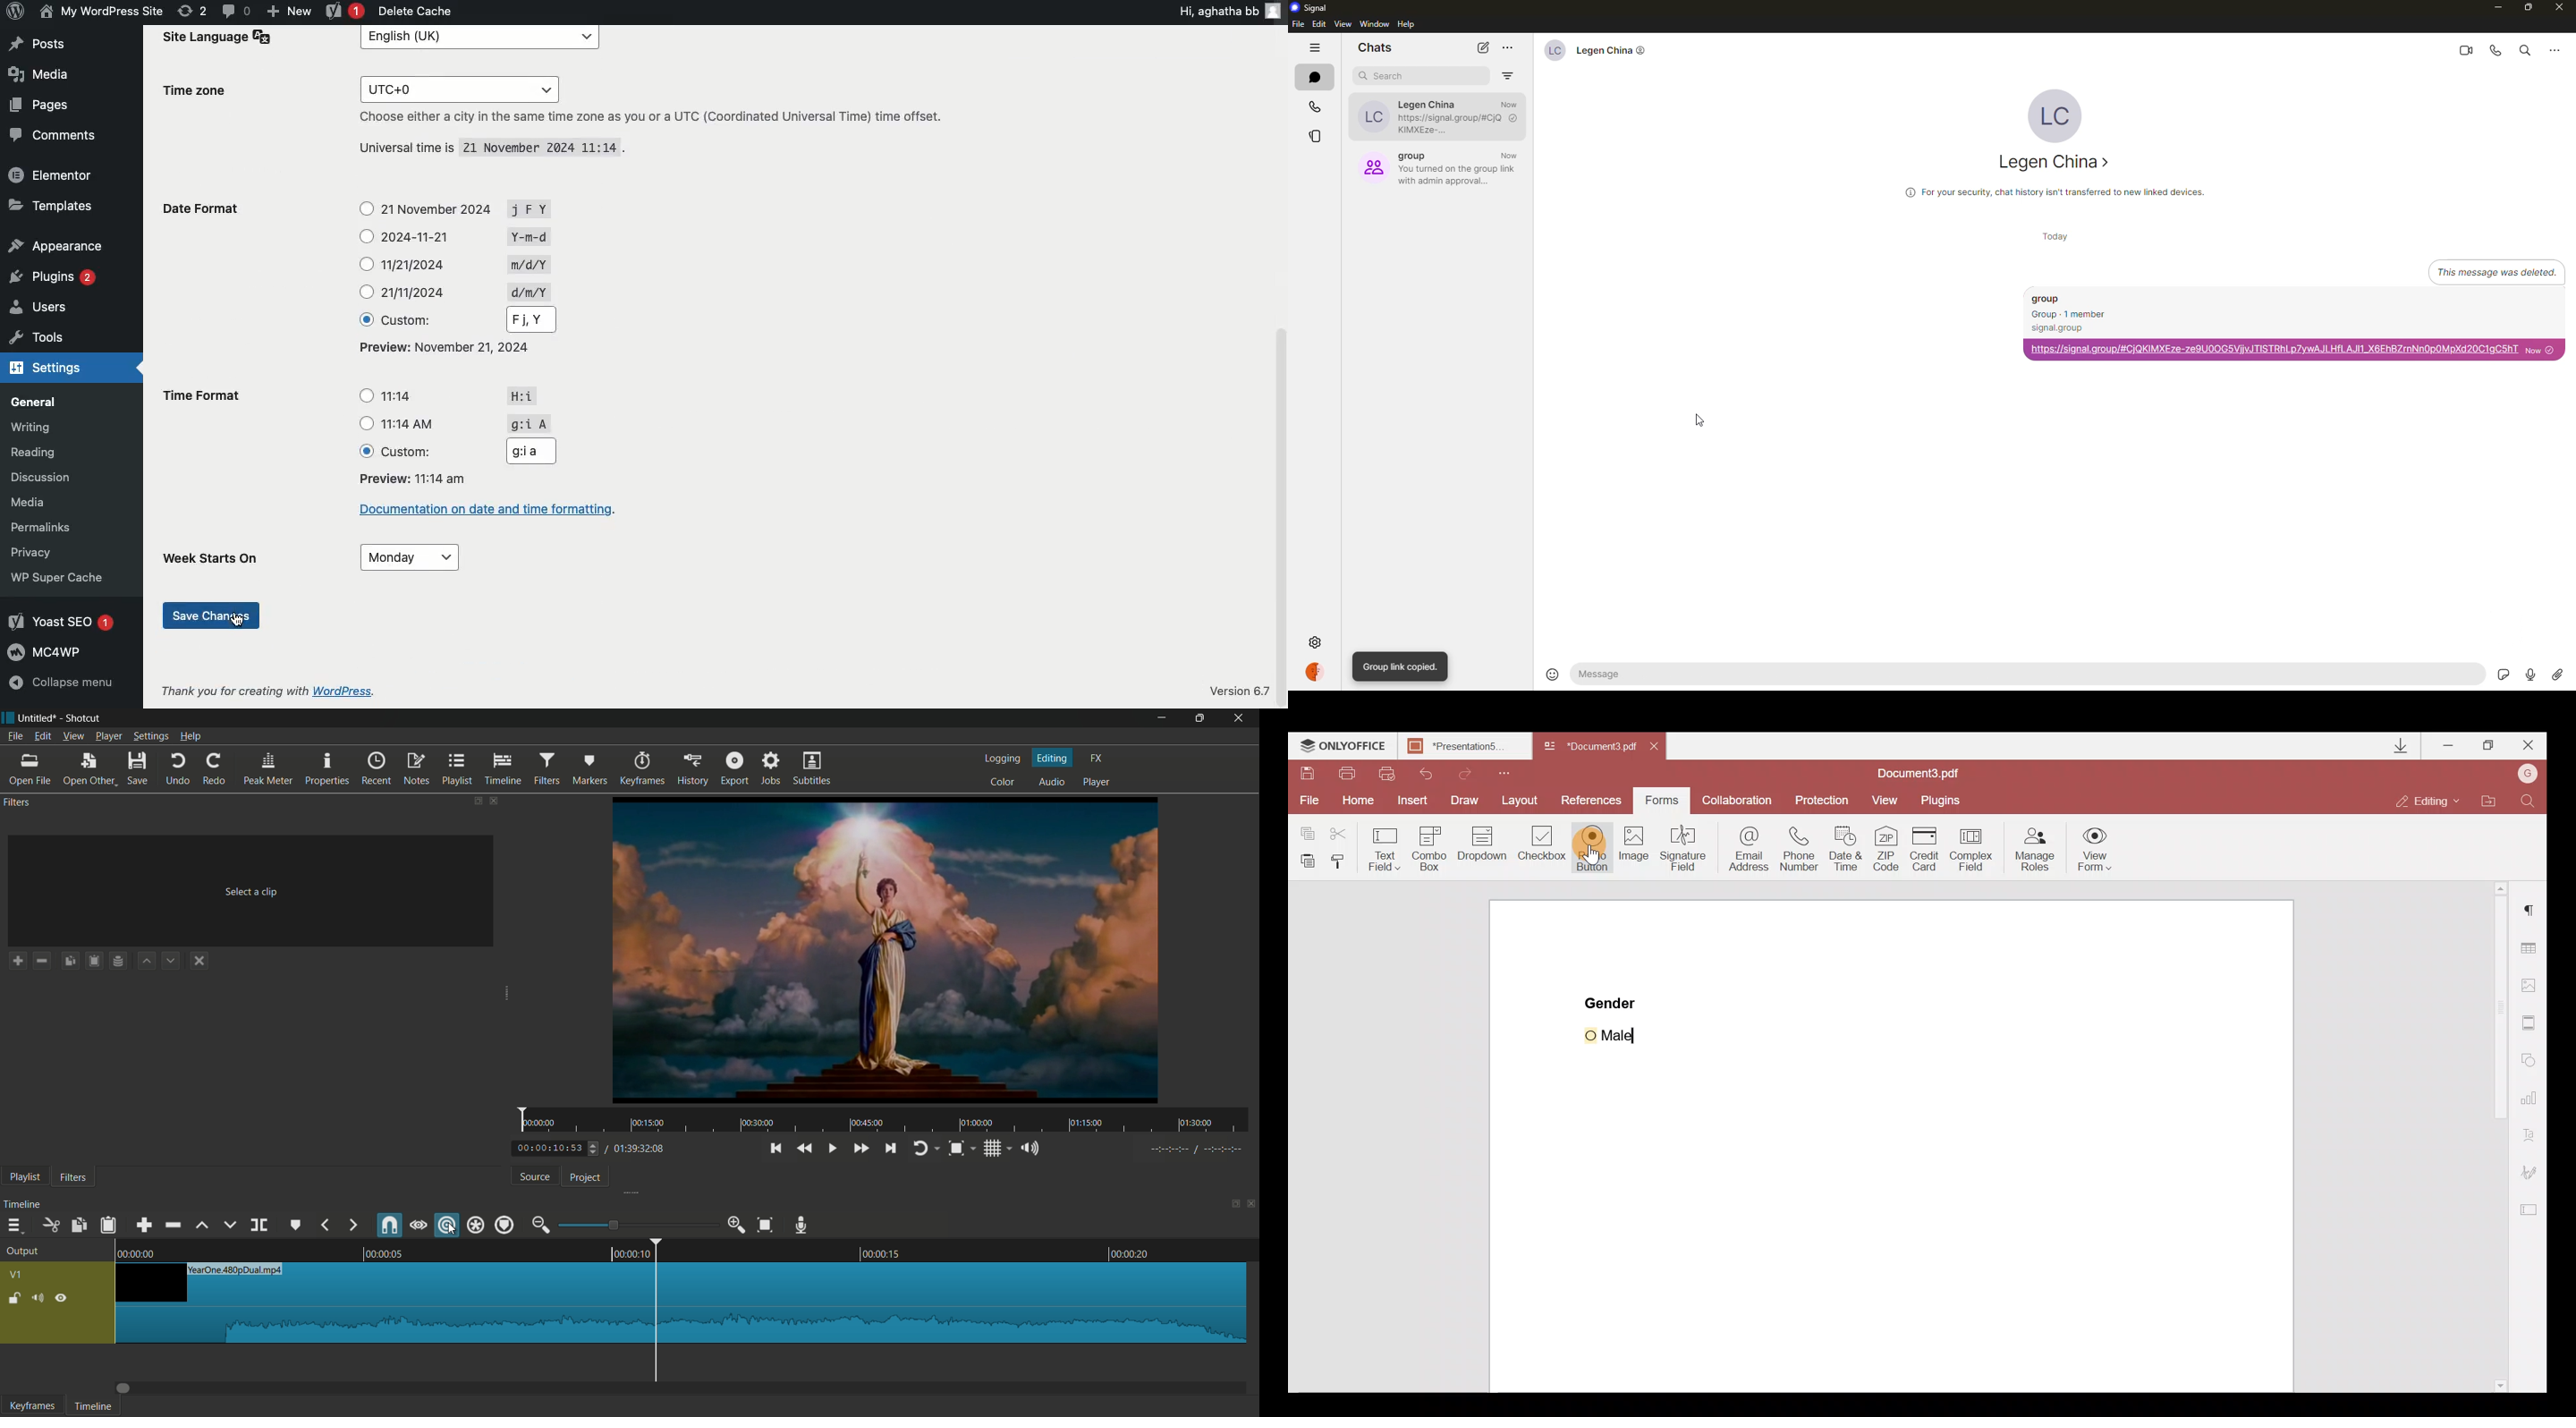 Image resolution: width=2576 pixels, height=1428 pixels. Describe the element at coordinates (1197, 1149) in the screenshot. I see `time` at that location.